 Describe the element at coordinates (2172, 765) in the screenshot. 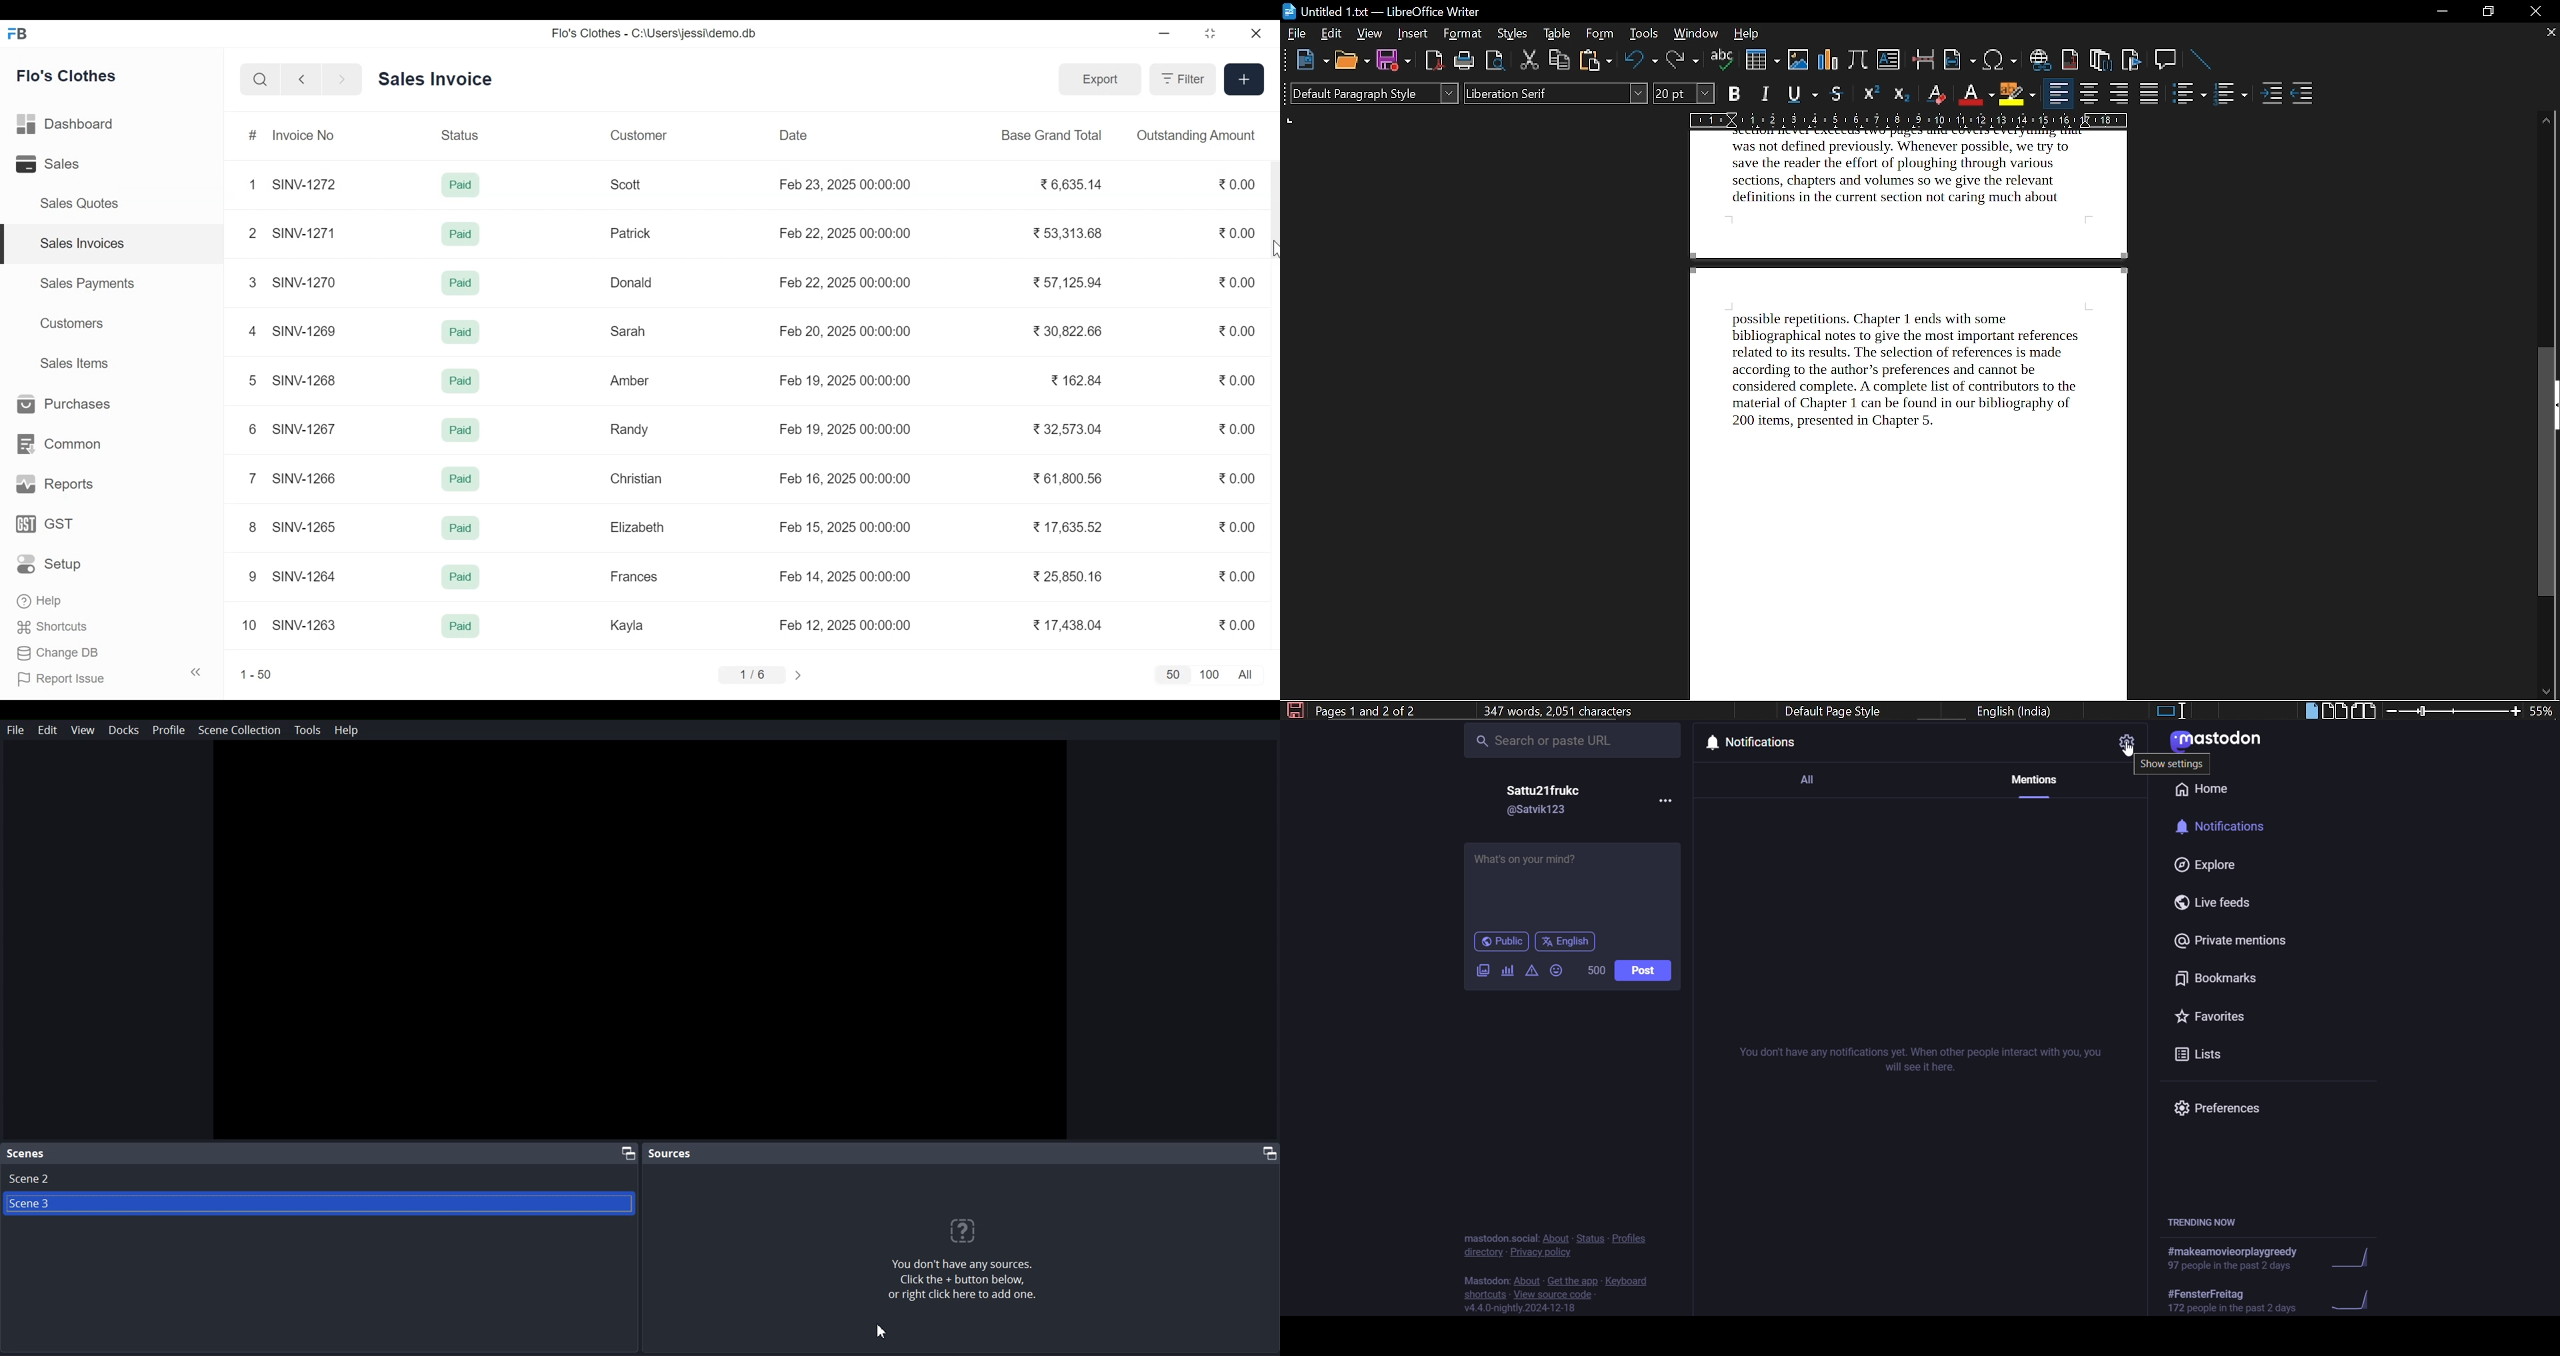

I see `Show settings` at that location.